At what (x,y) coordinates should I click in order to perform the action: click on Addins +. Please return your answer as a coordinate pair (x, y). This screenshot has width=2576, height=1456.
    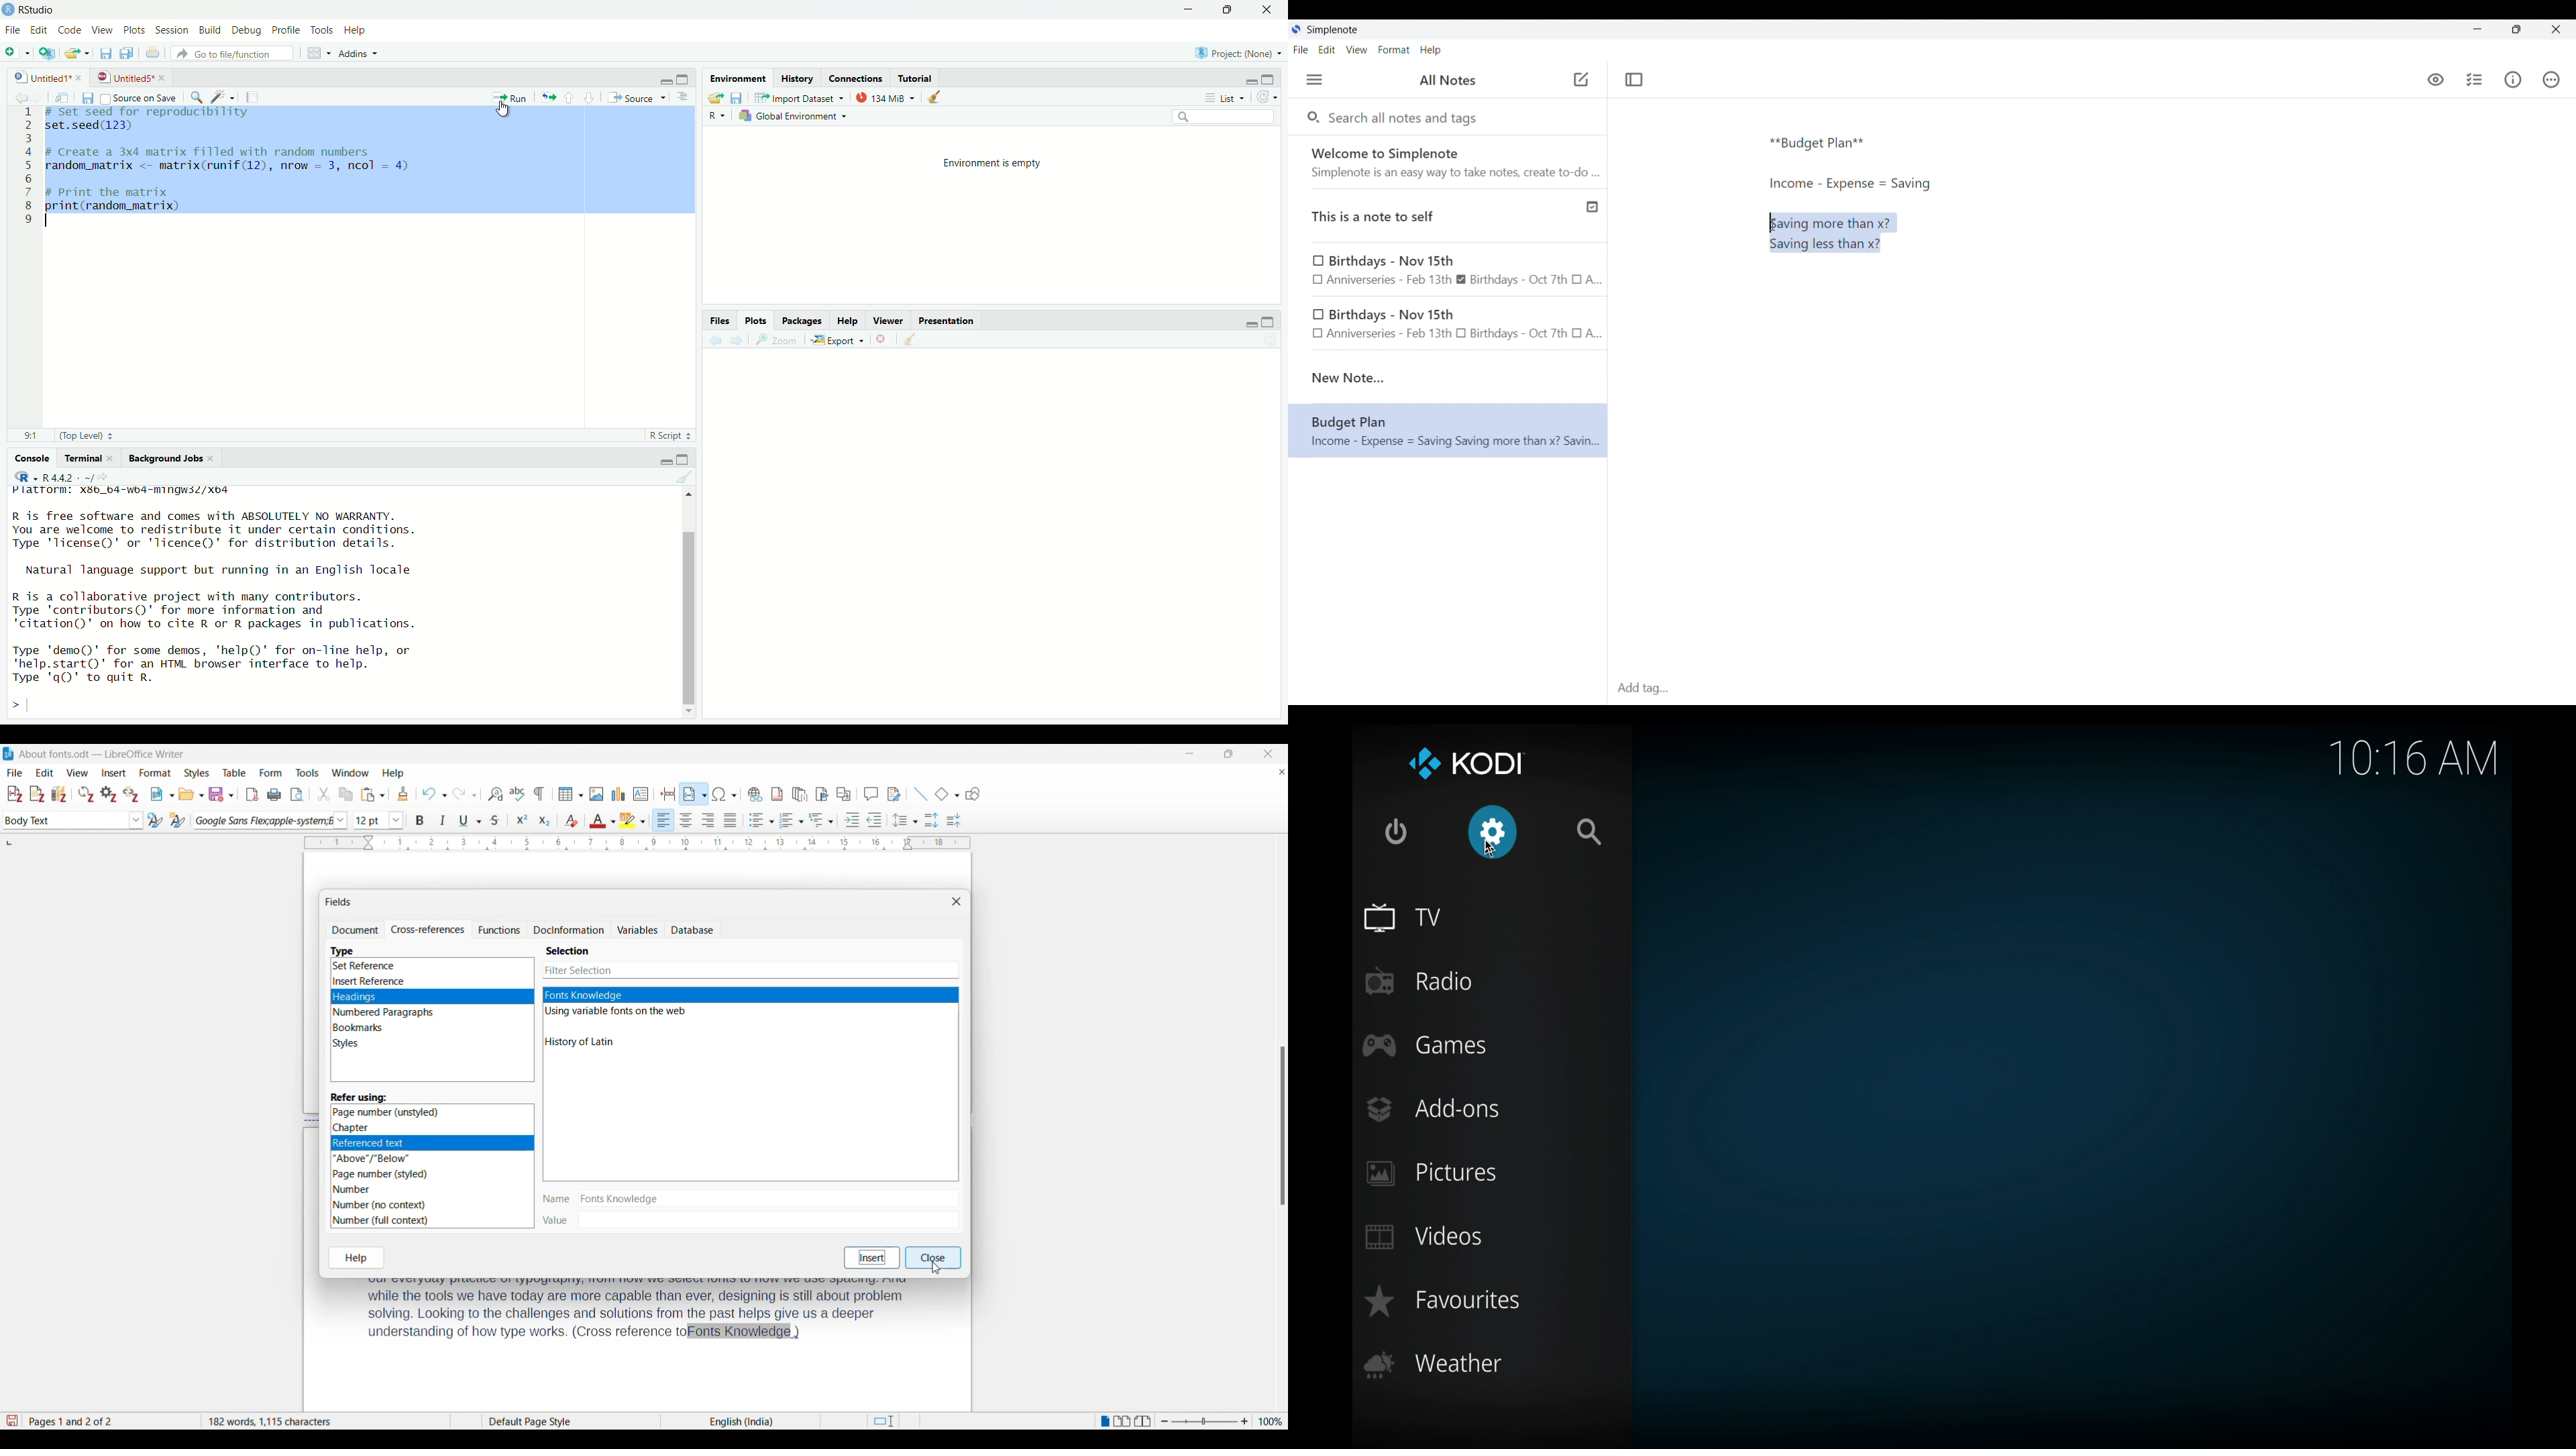
    Looking at the image, I should click on (357, 53).